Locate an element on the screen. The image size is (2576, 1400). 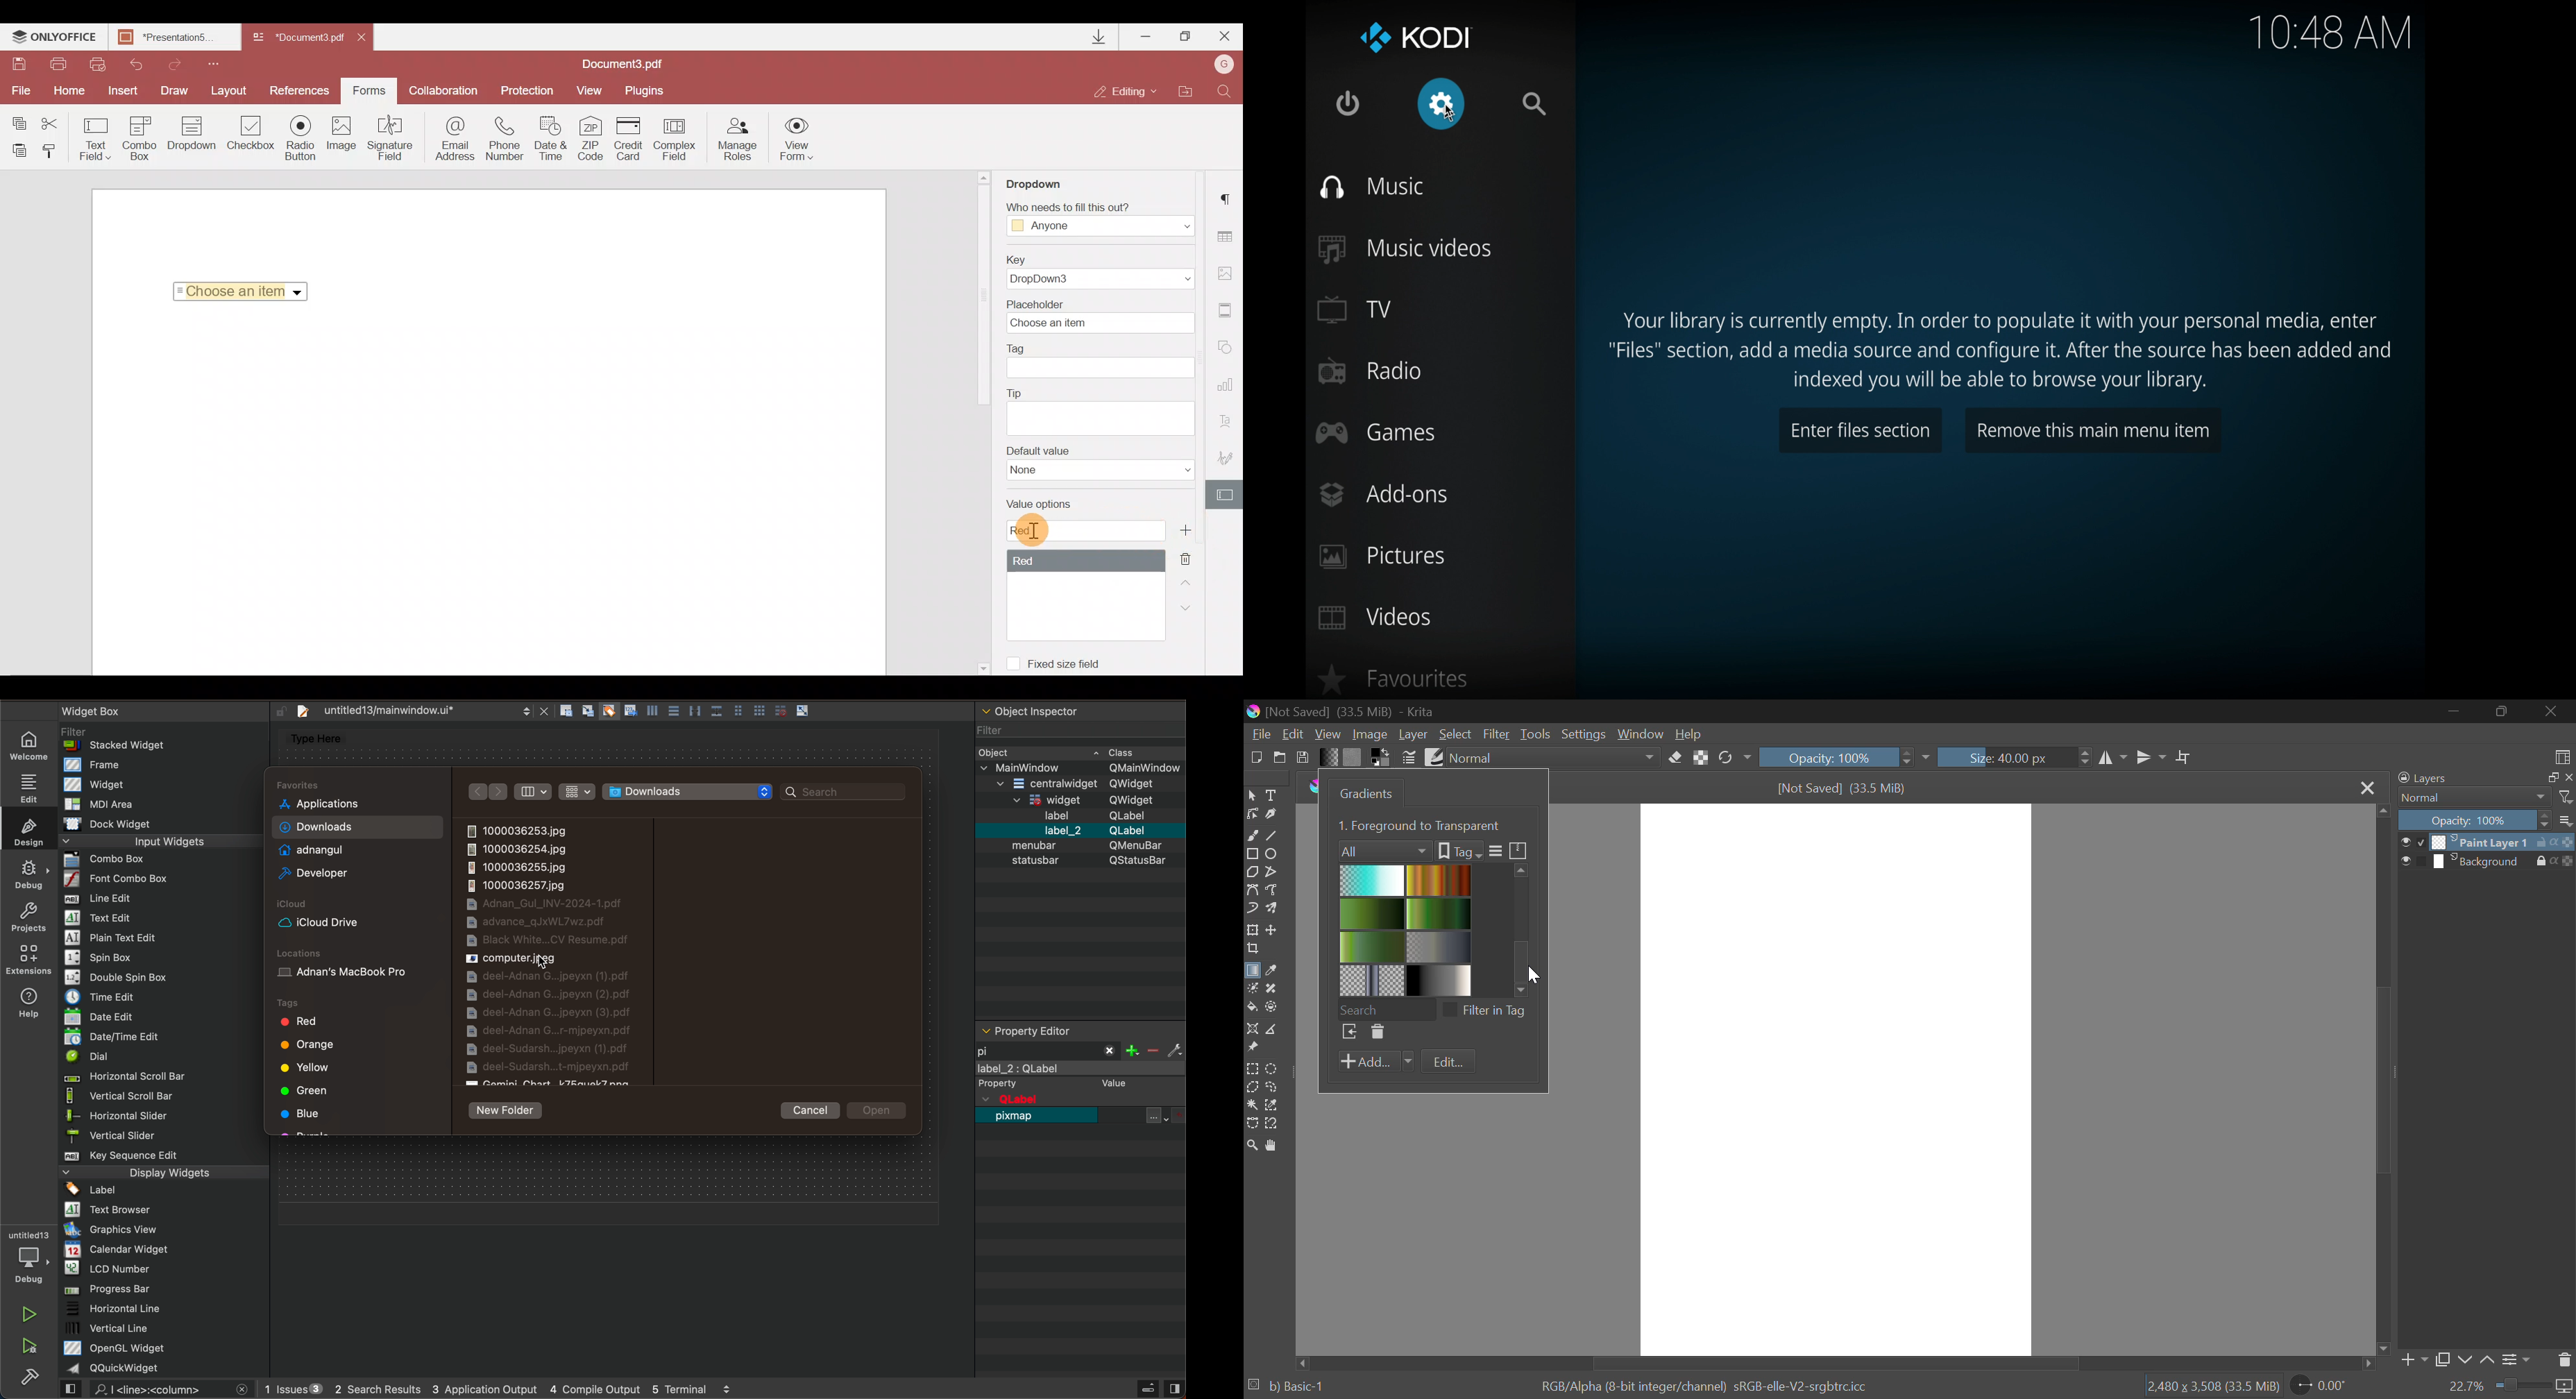
Minimize is located at coordinates (2504, 713).